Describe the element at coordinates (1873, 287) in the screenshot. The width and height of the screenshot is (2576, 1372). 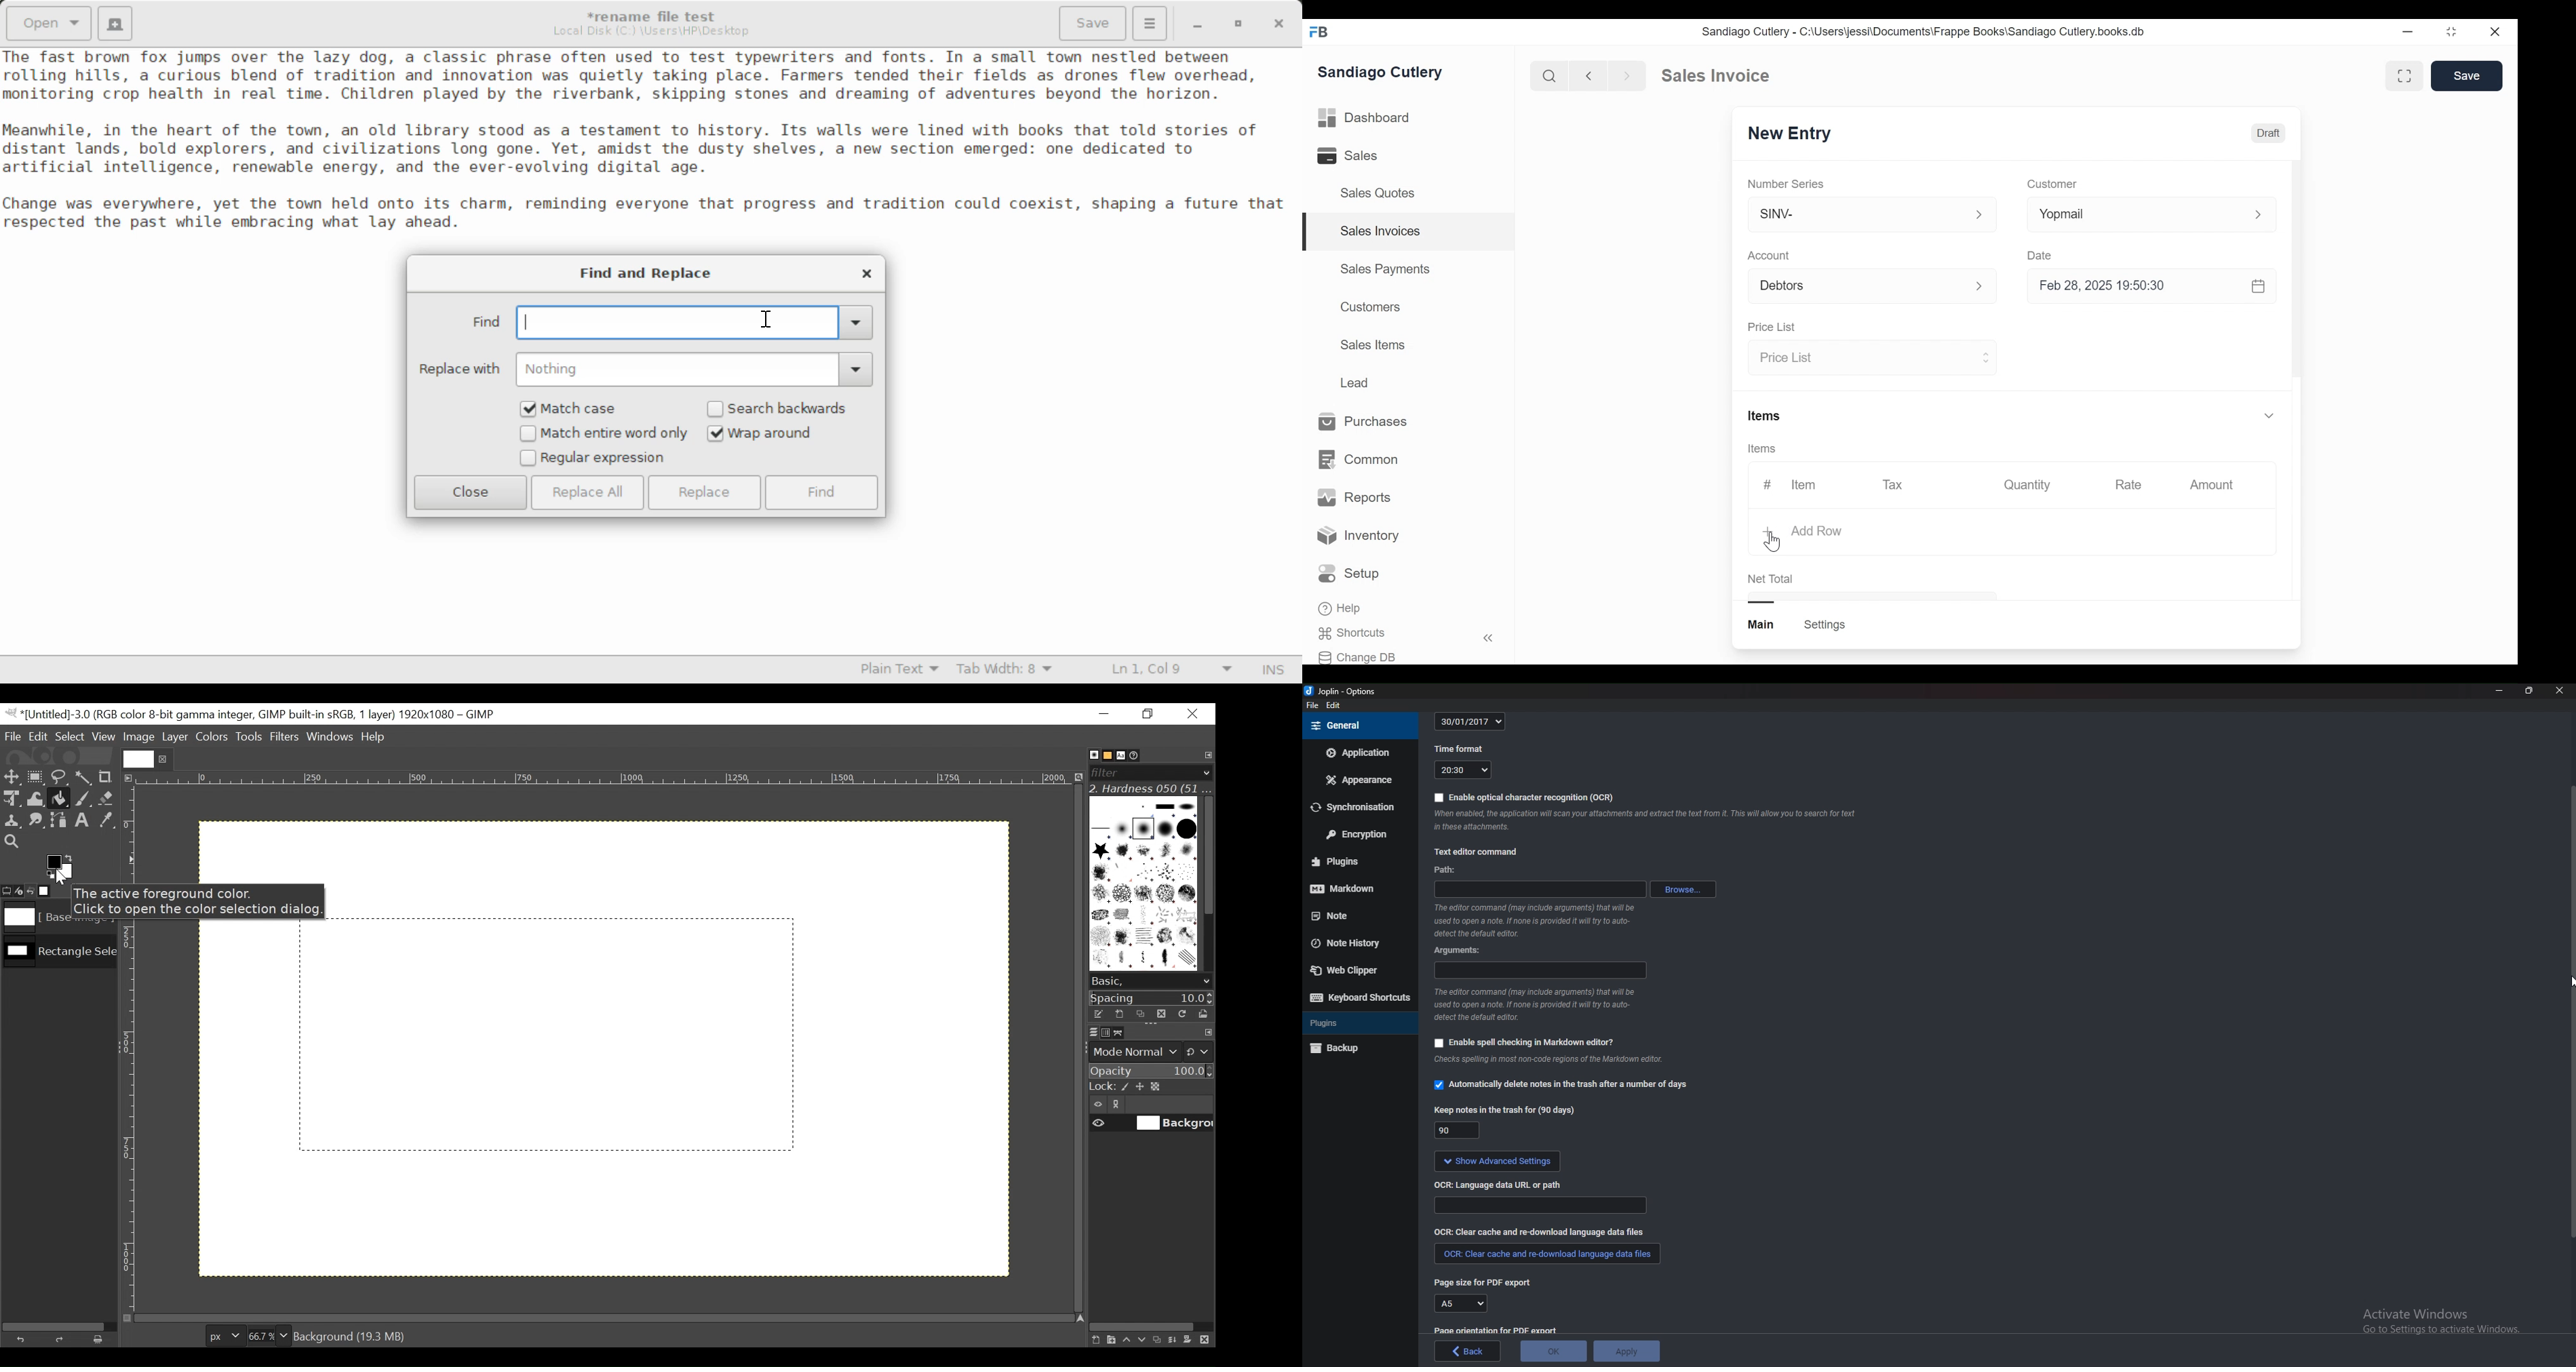
I see `Account p` at that location.